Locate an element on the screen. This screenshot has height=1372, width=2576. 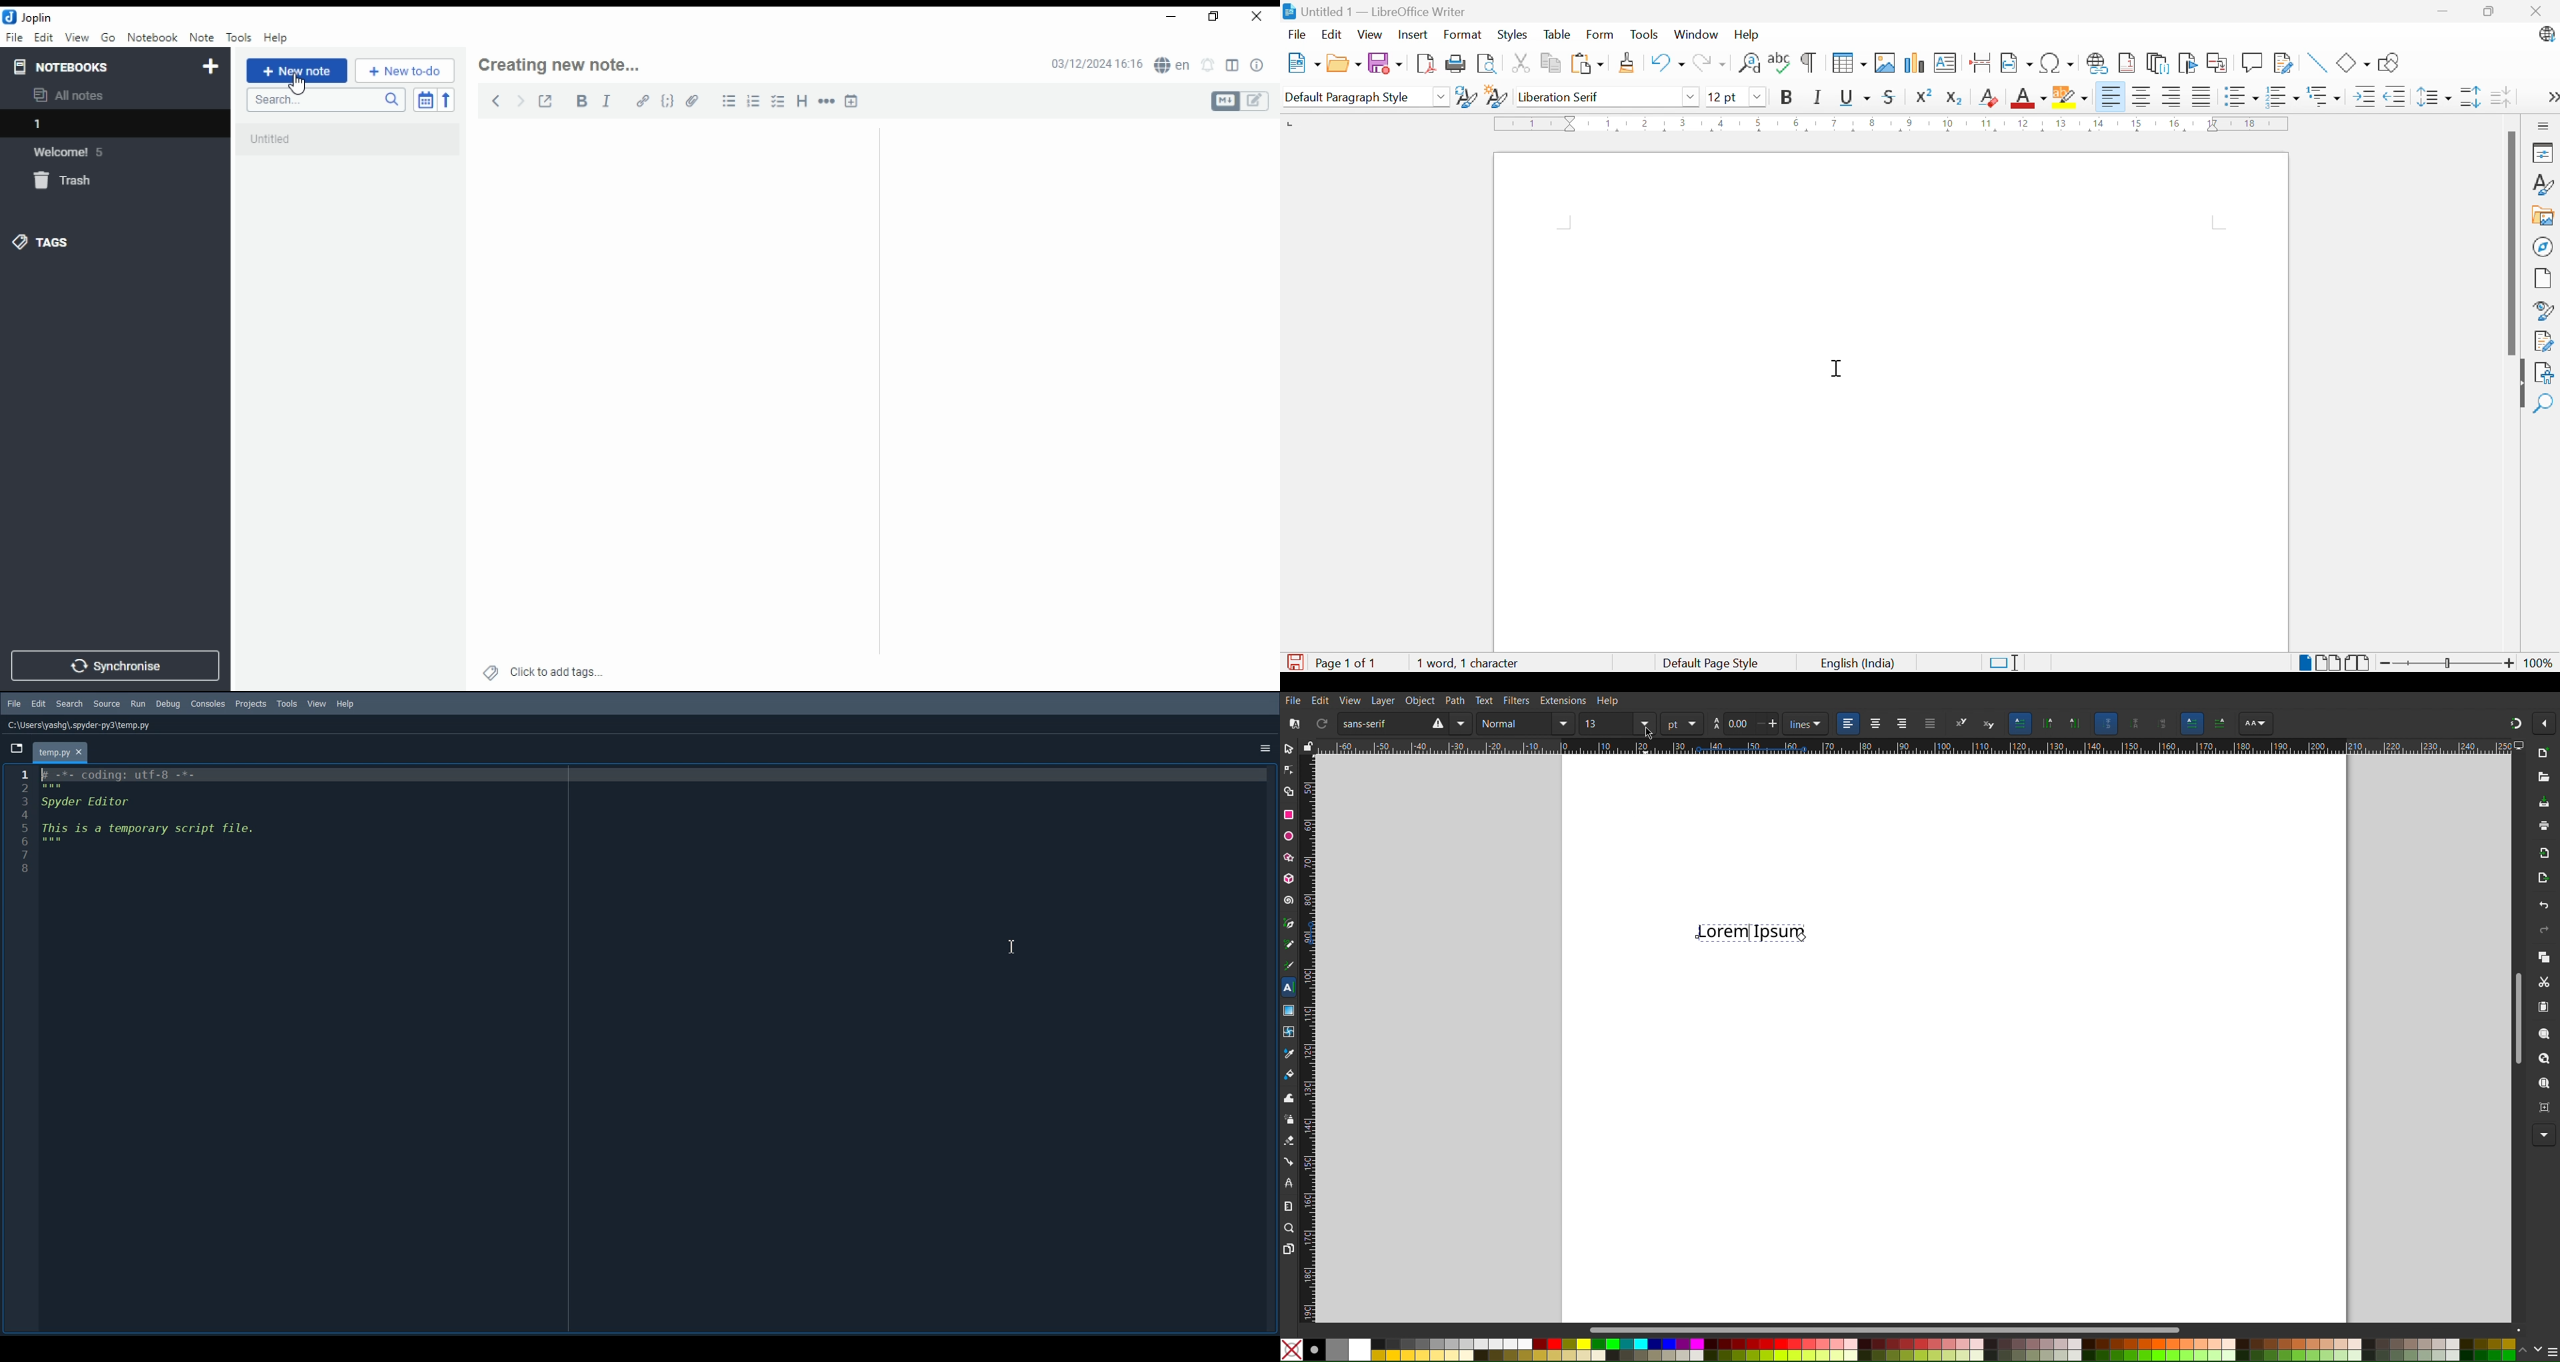
Page is located at coordinates (2543, 280).